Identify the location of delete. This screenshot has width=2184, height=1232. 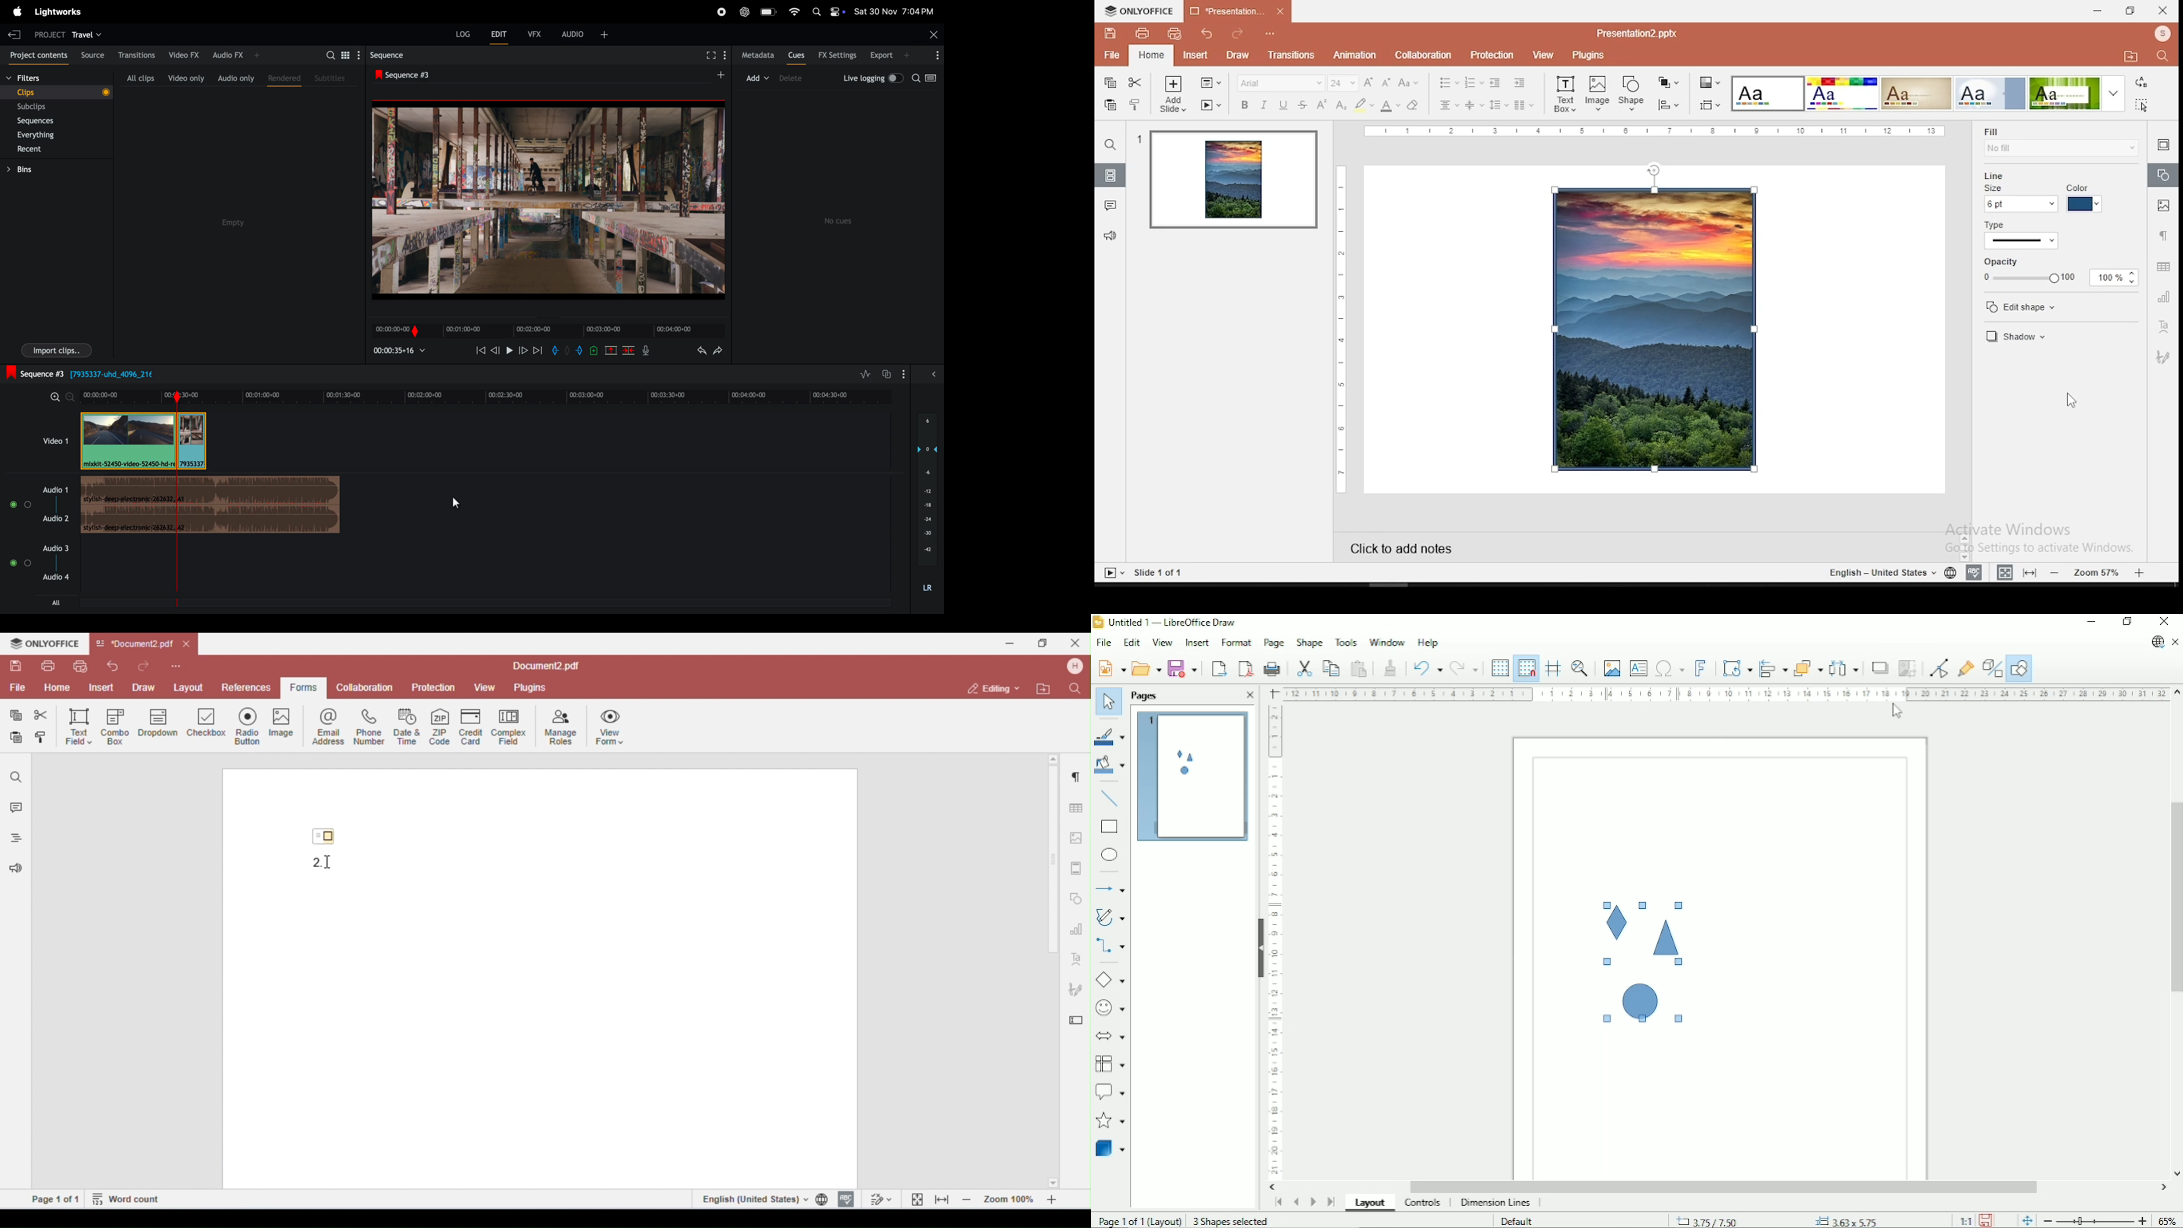
(794, 78).